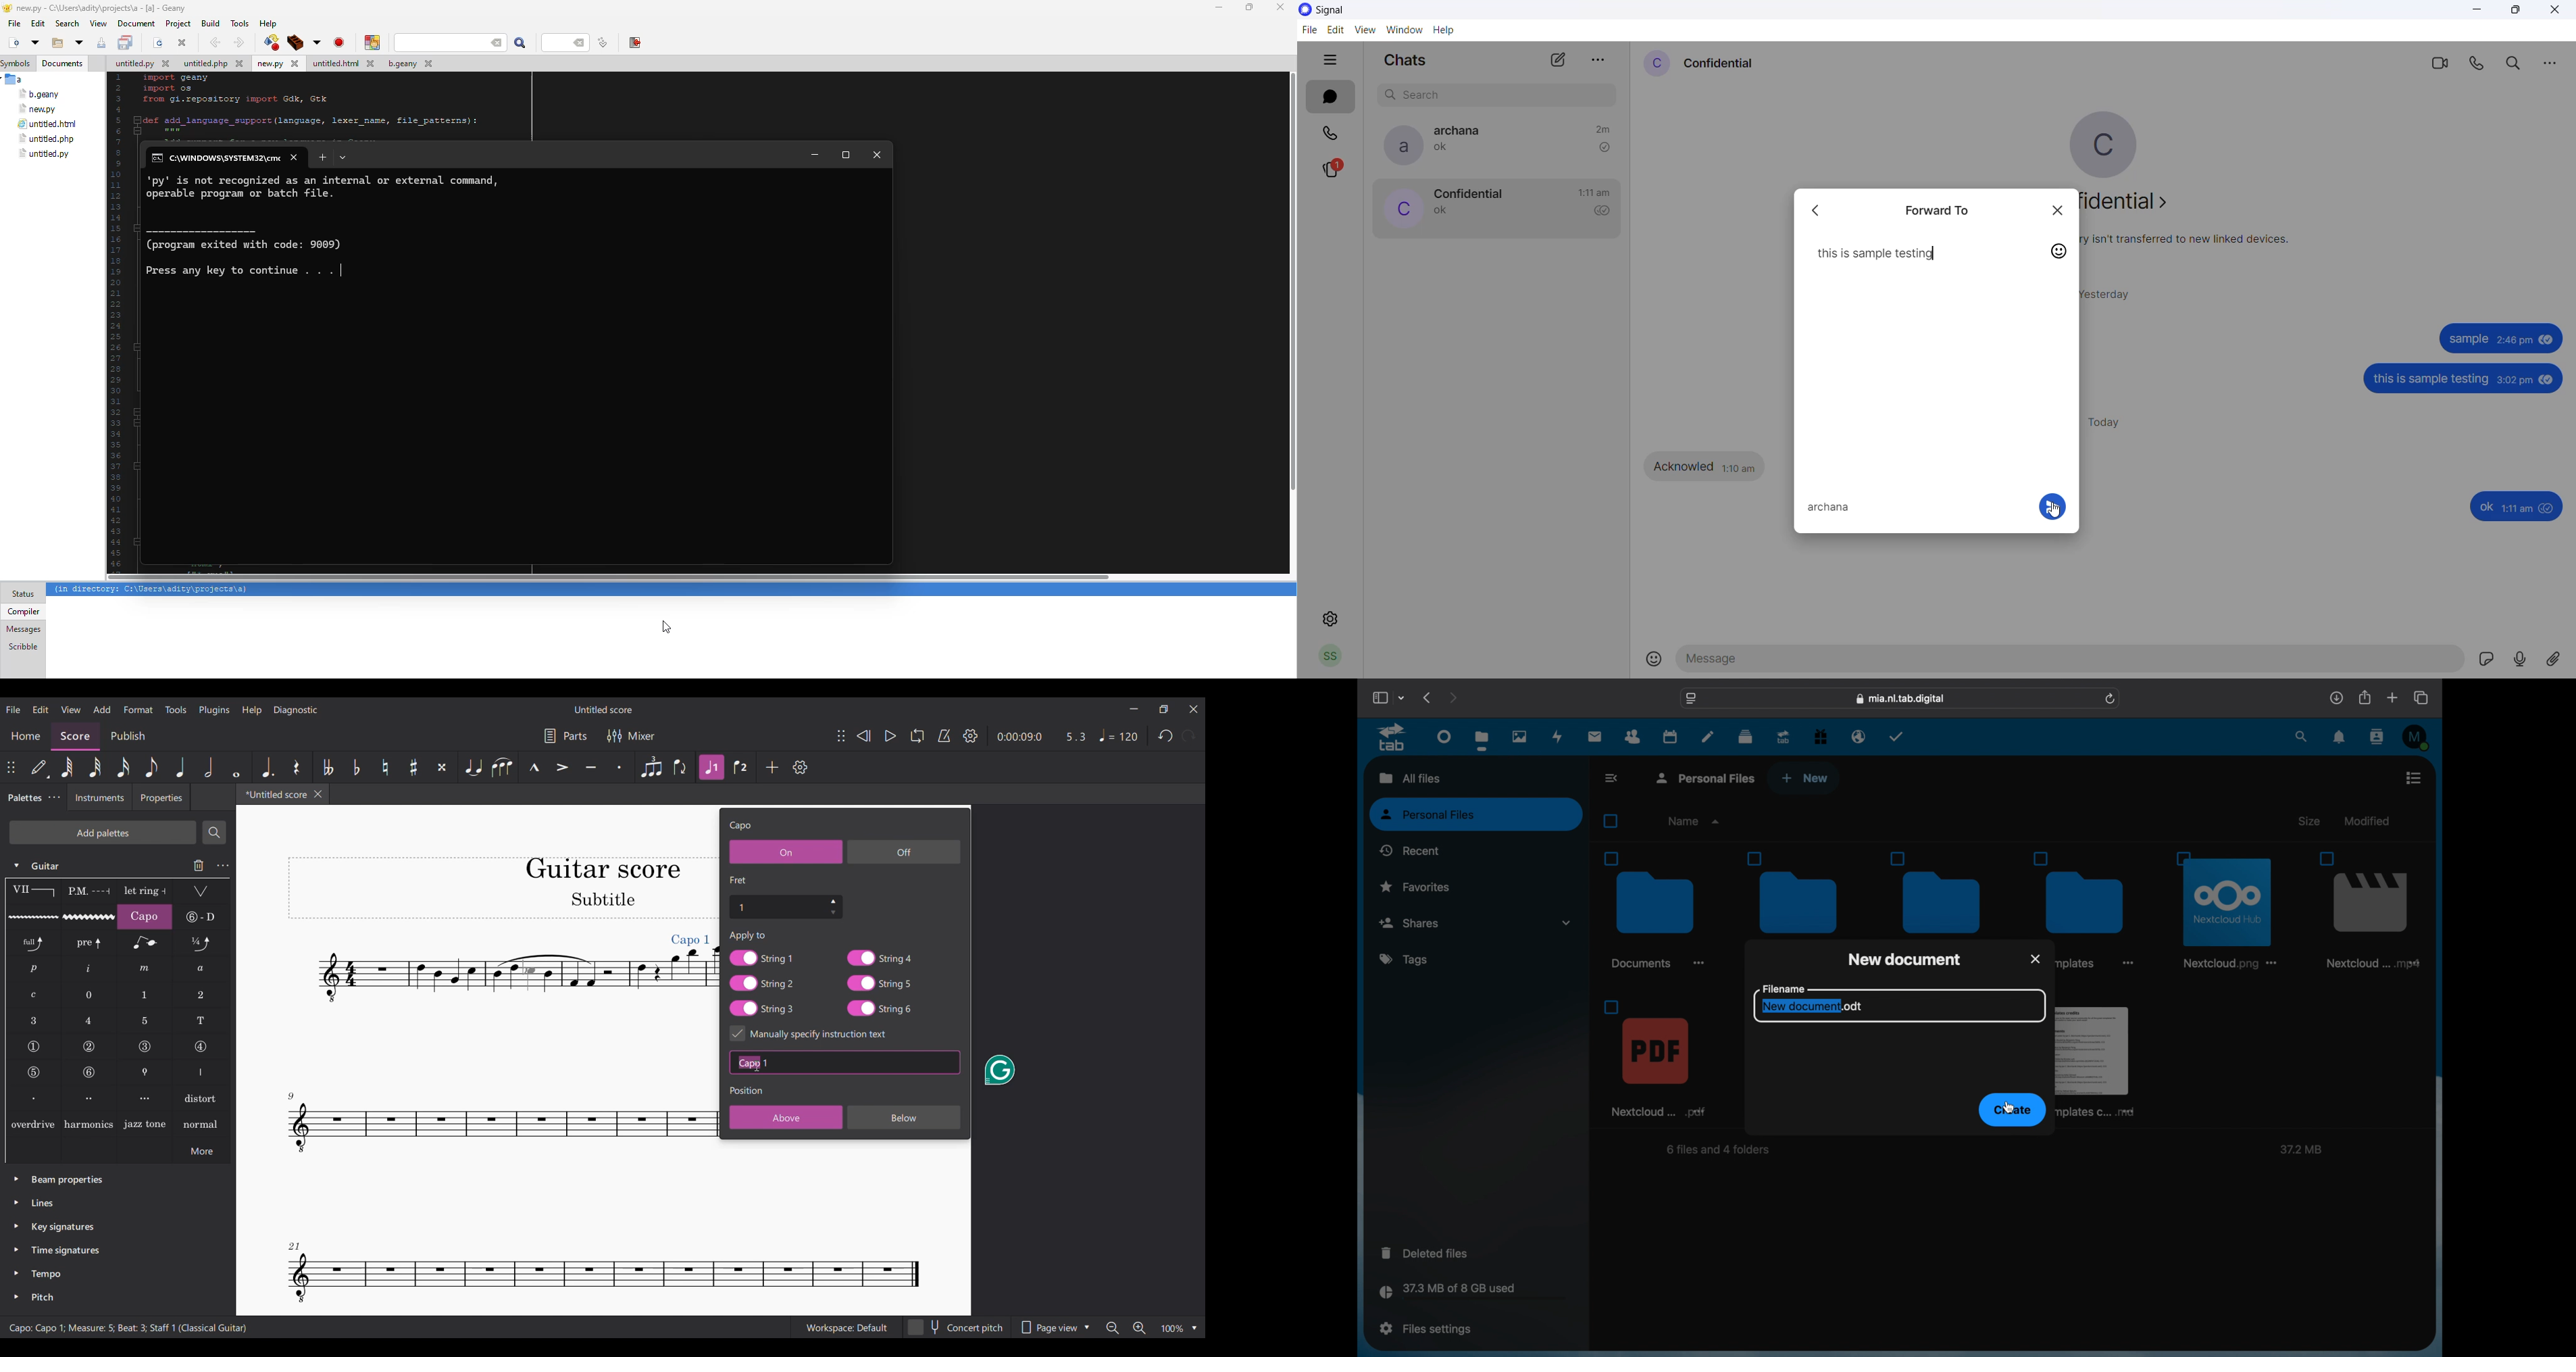 The height and width of the screenshot is (1372, 2576). What do you see at coordinates (202, 1098) in the screenshot?
I see `Distort` at bounding box center [202, 1098].